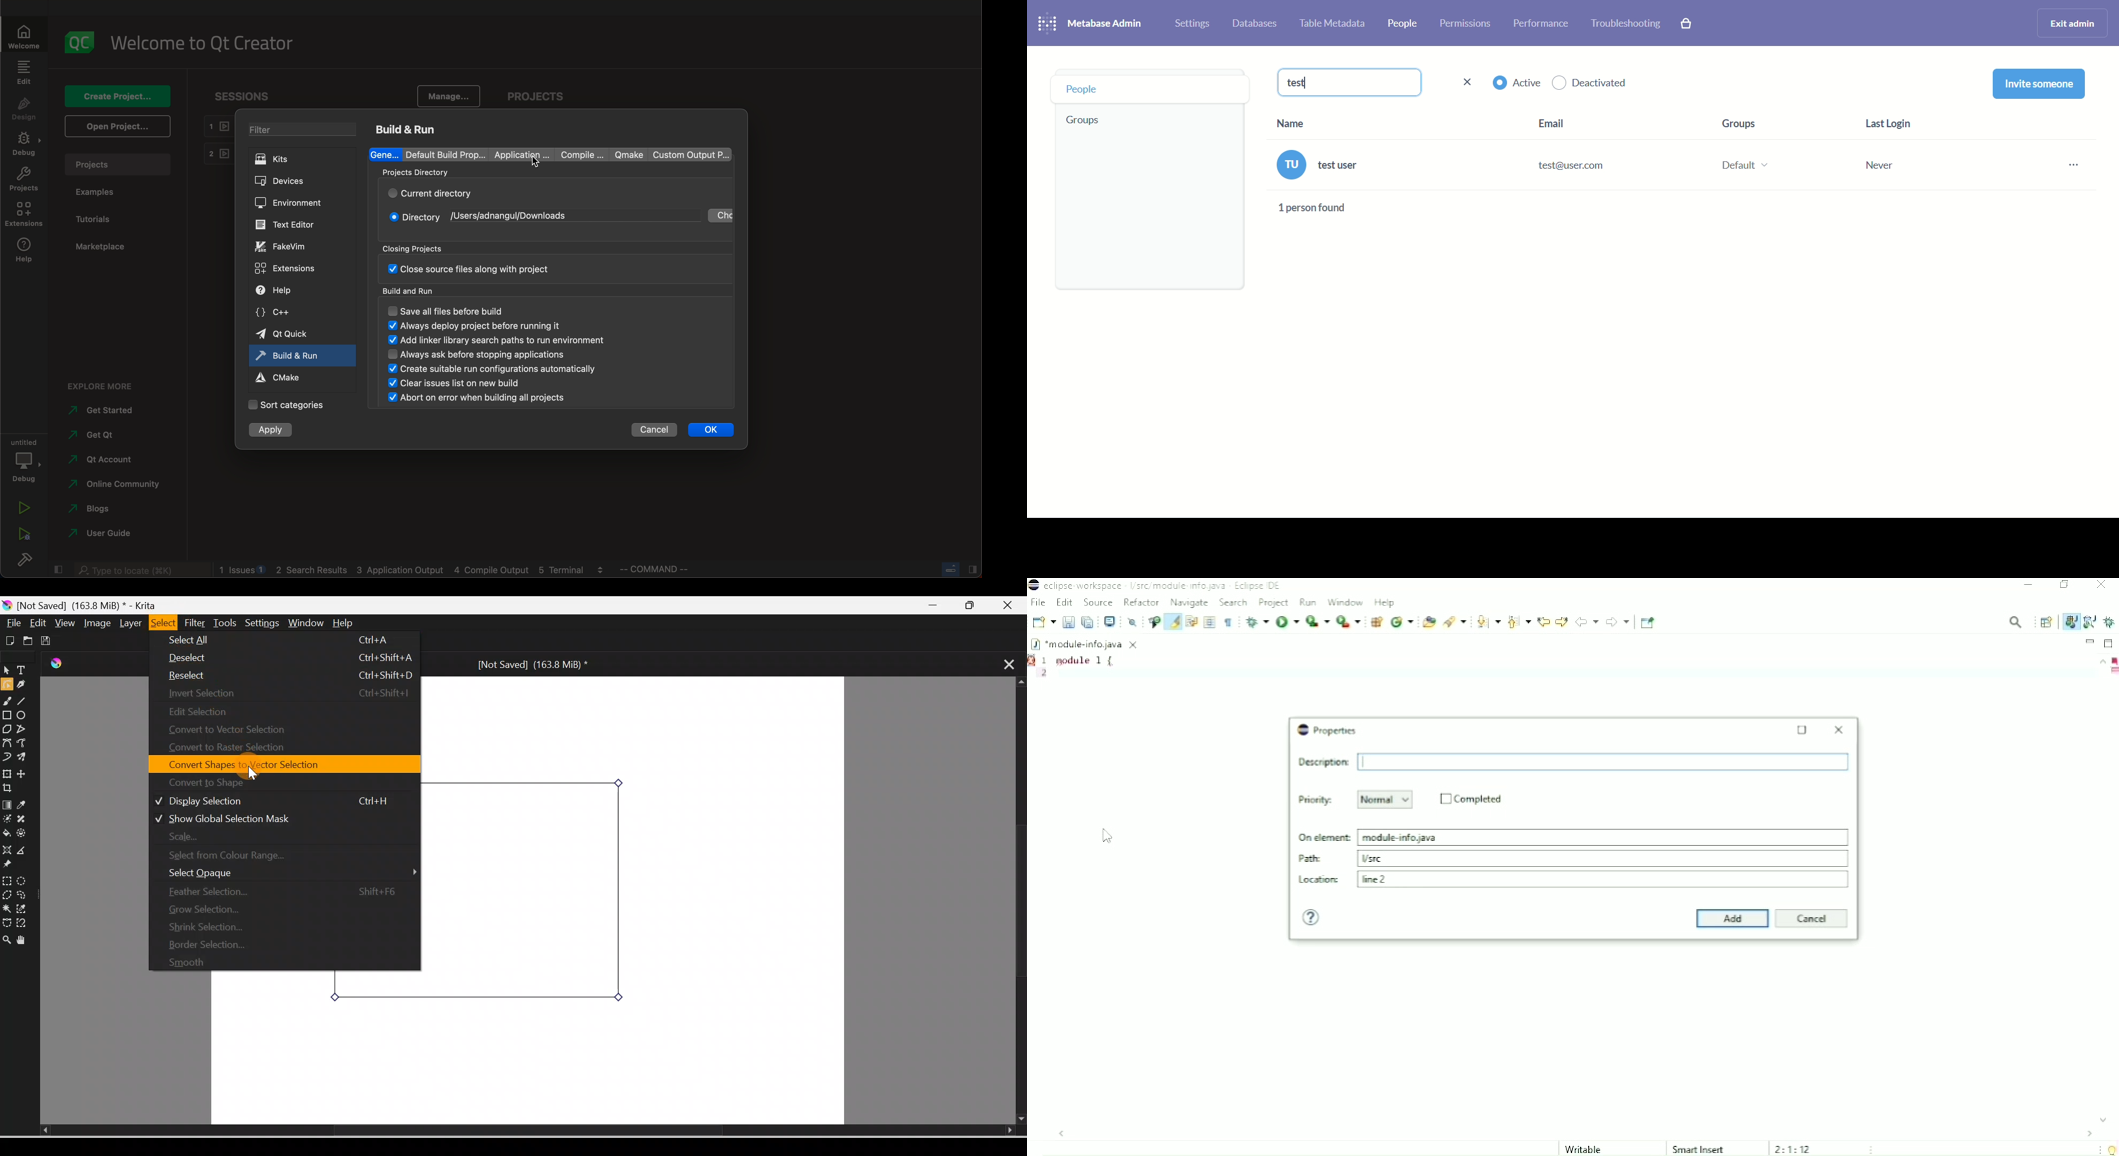 This screenshot has height=1176, width=2128. Describe the element at coordinates (143, 570) in the screenshot. I see `search` at that location.